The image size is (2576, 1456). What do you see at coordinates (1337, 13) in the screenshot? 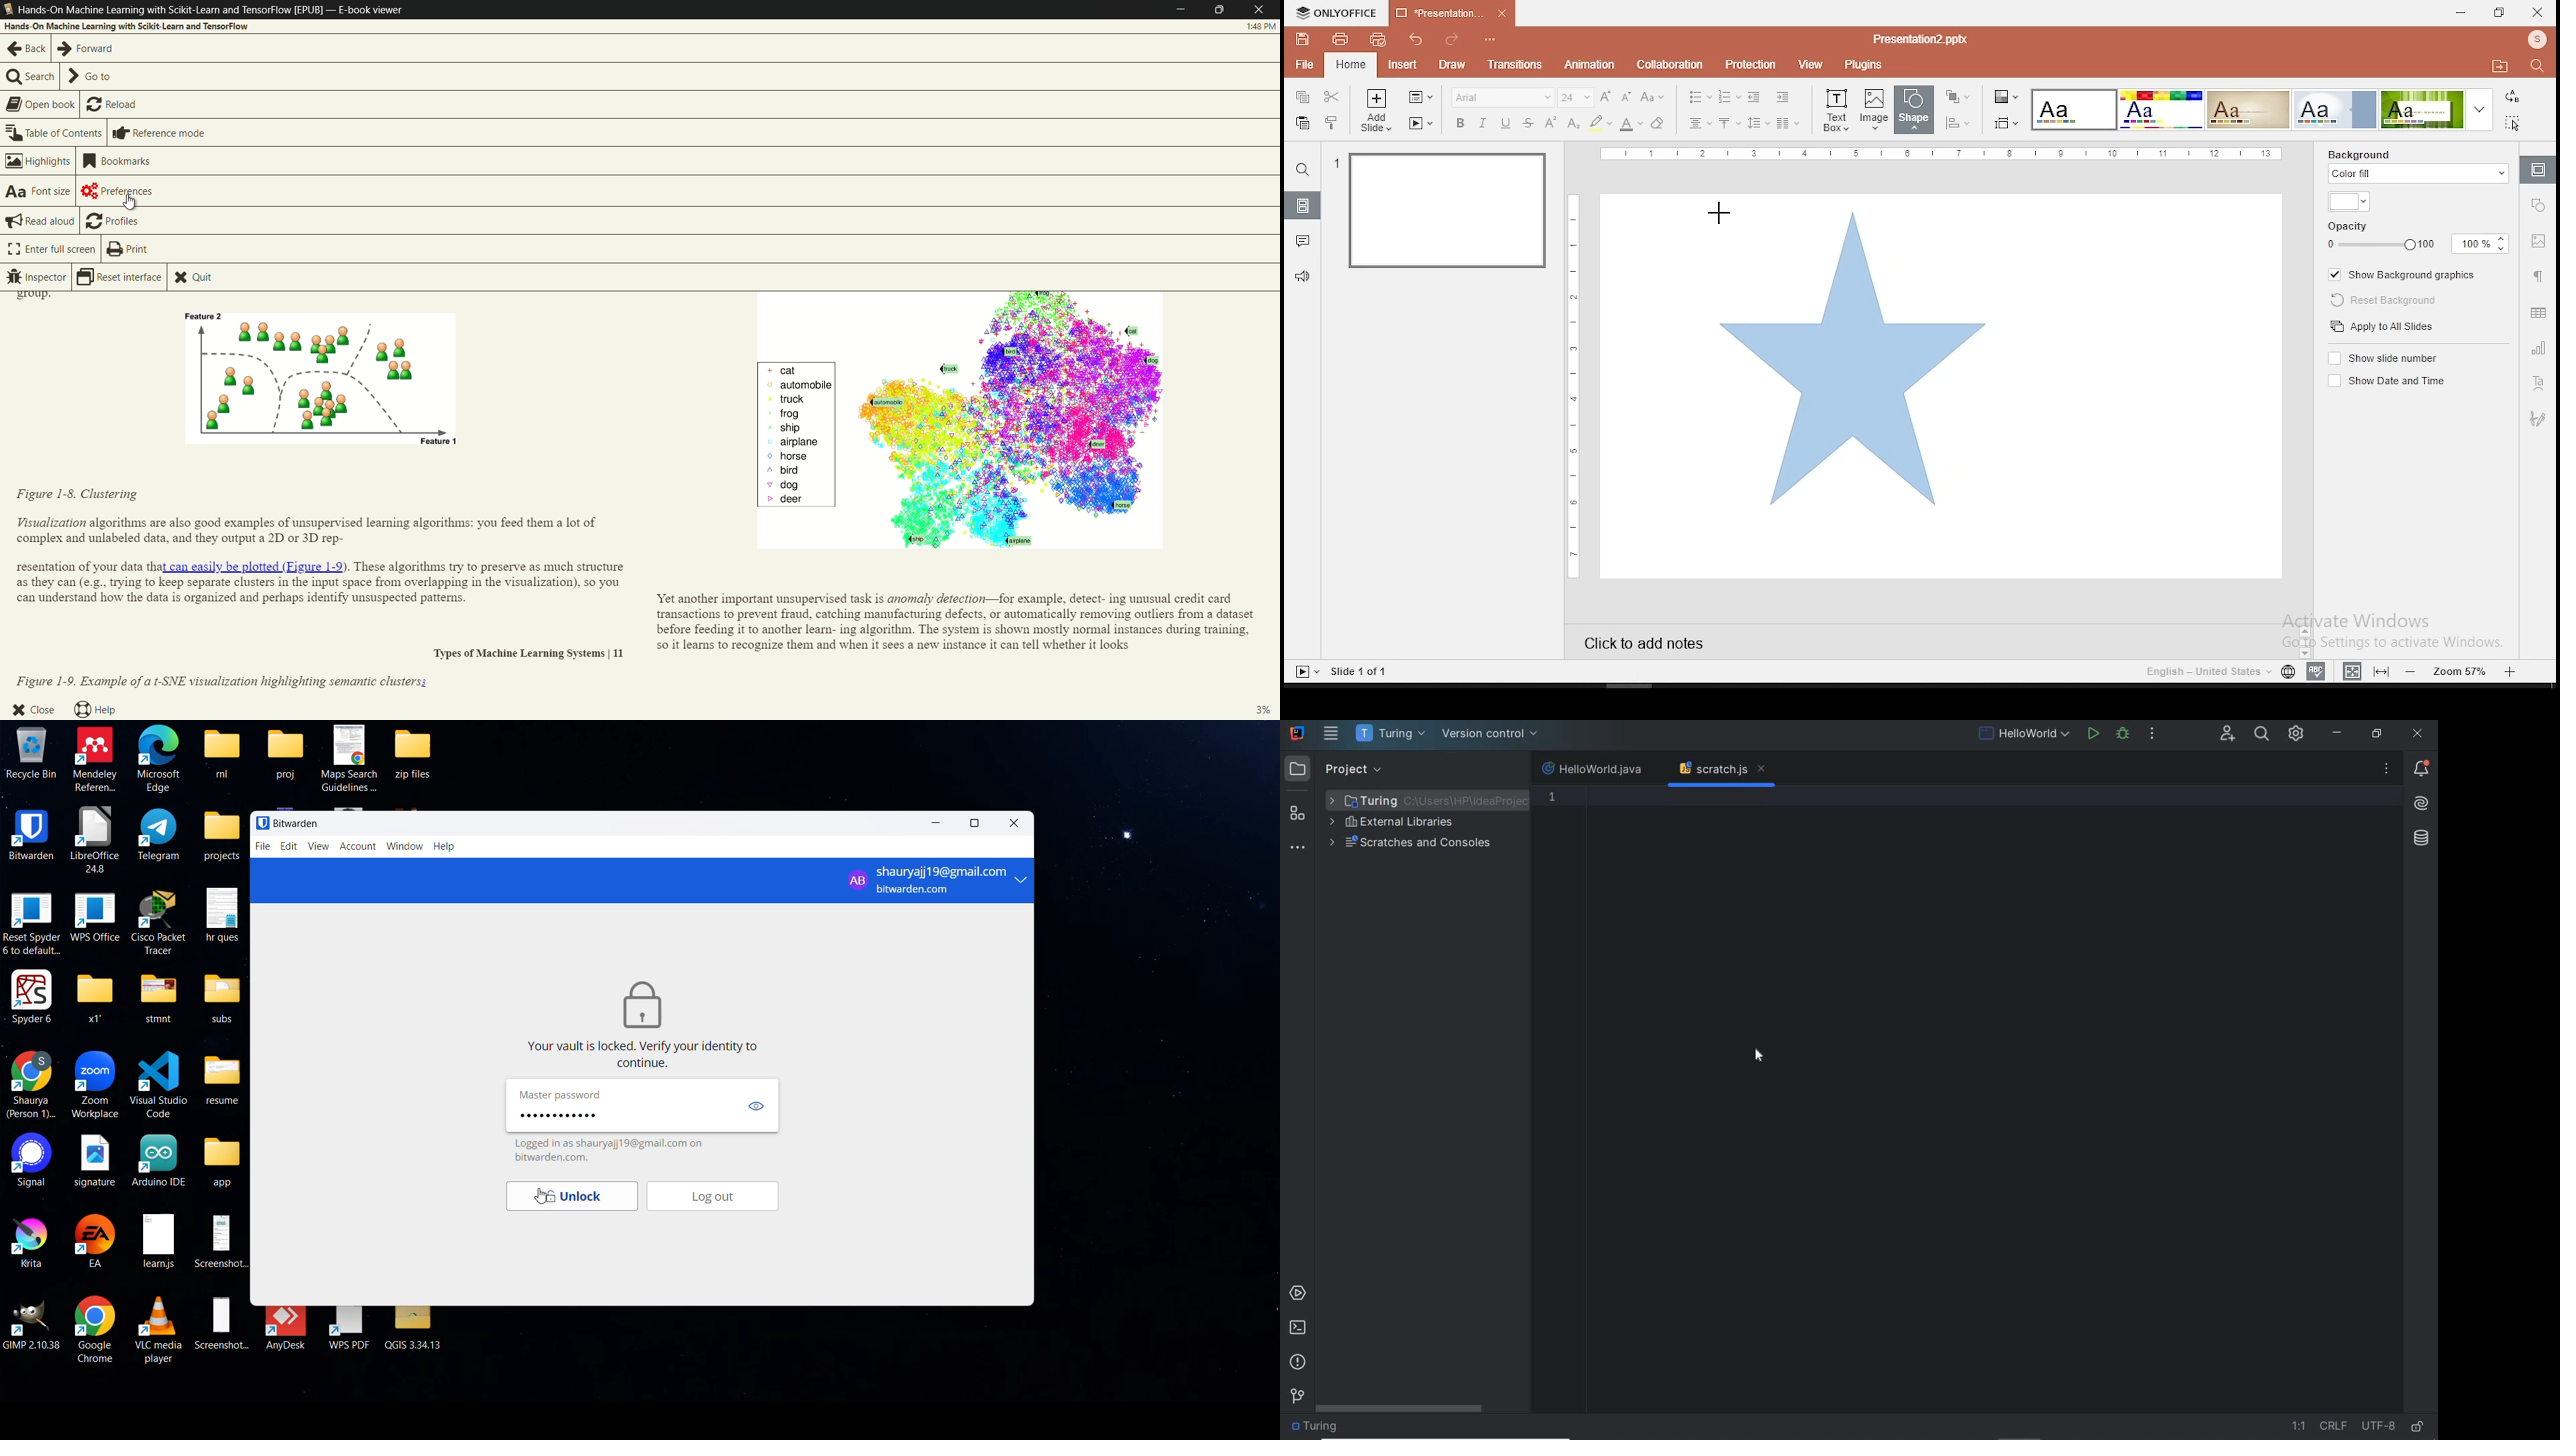
I see `icon` at bounding box center [1337, 13].